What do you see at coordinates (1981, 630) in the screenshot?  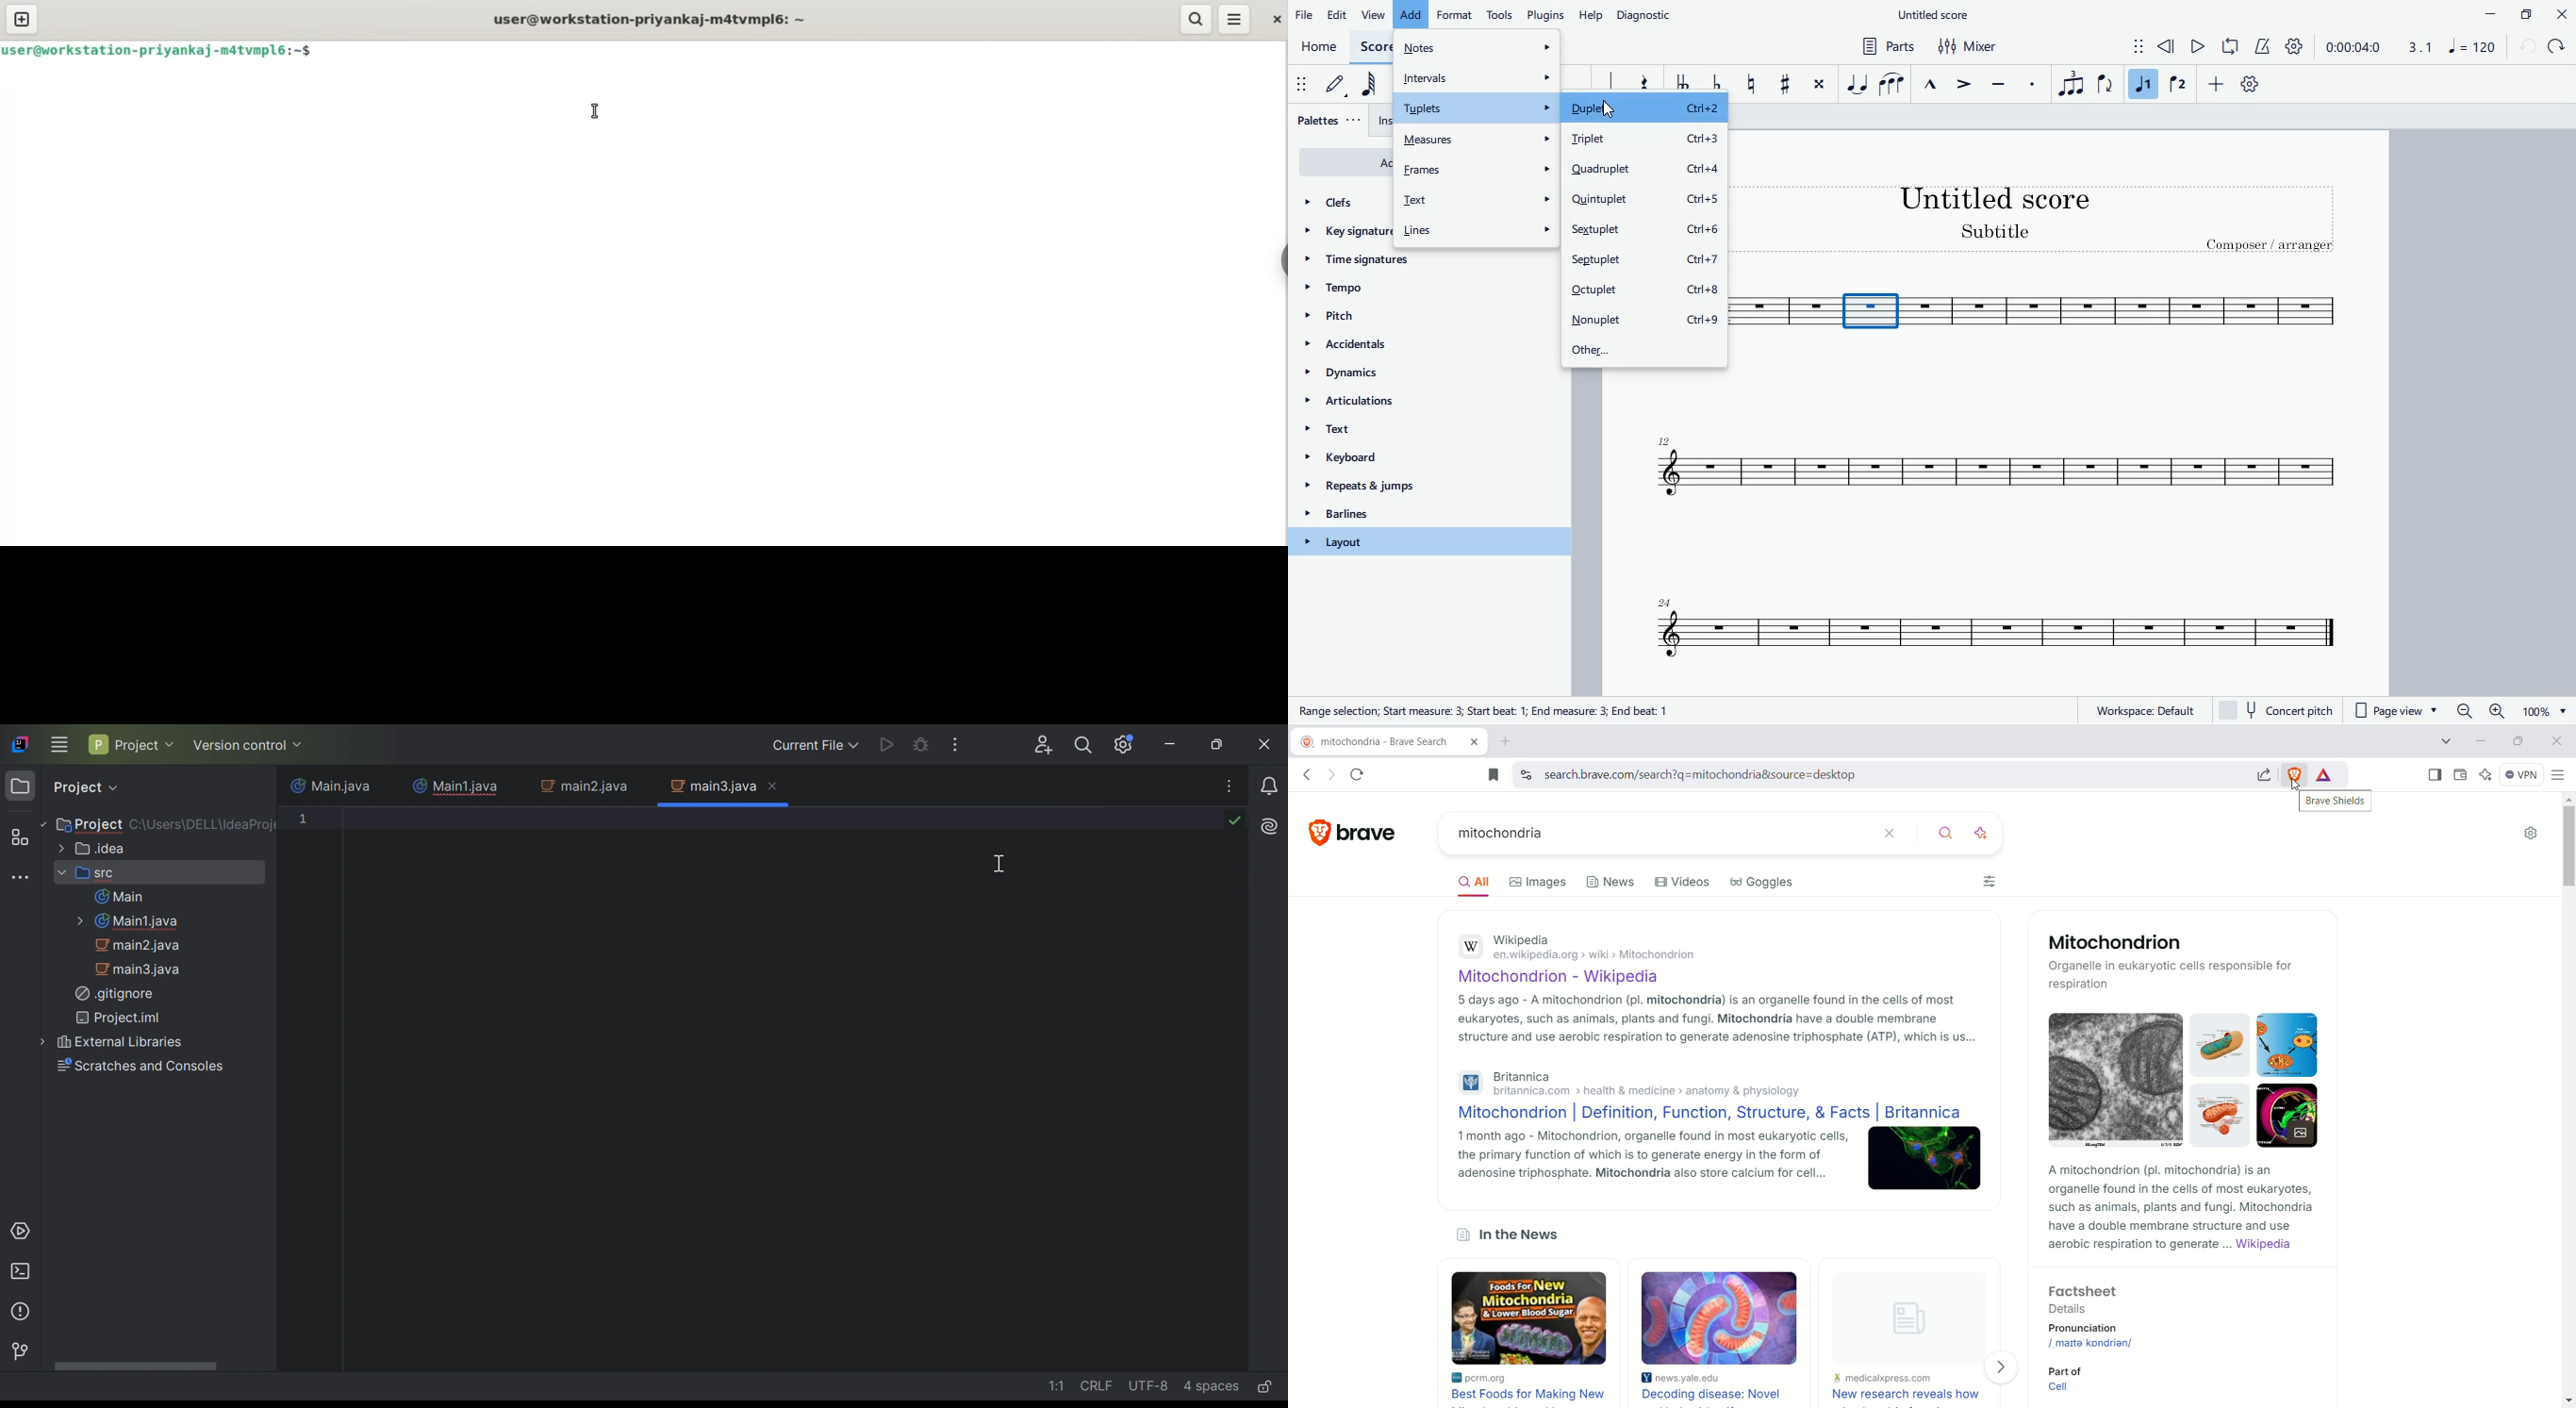 I see `score` at bounding box center [1981, 630].